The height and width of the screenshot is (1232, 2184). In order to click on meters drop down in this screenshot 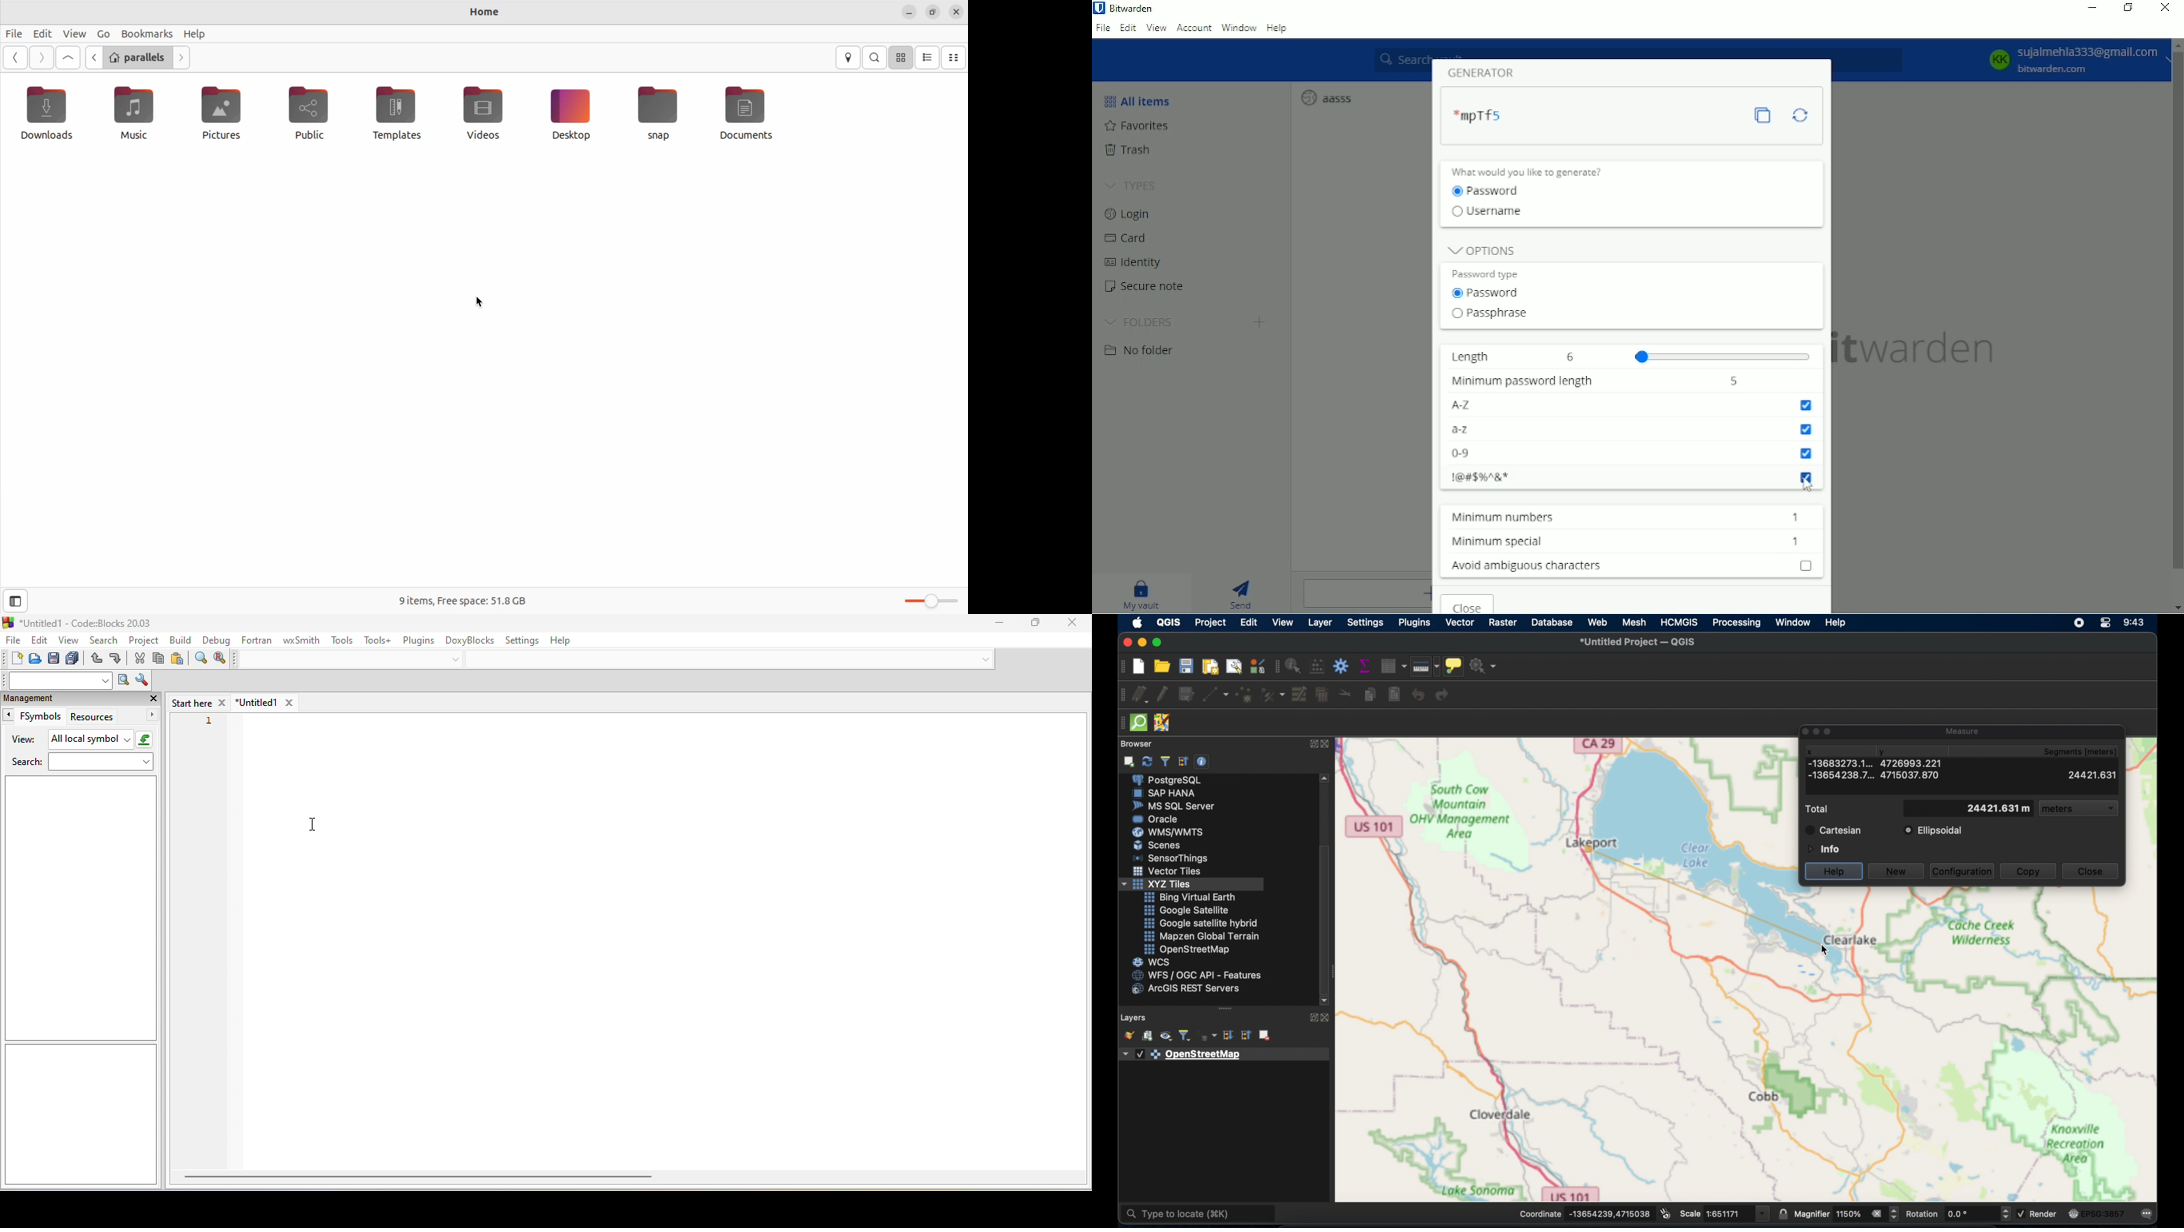, I will do `click(2081, 810)`.